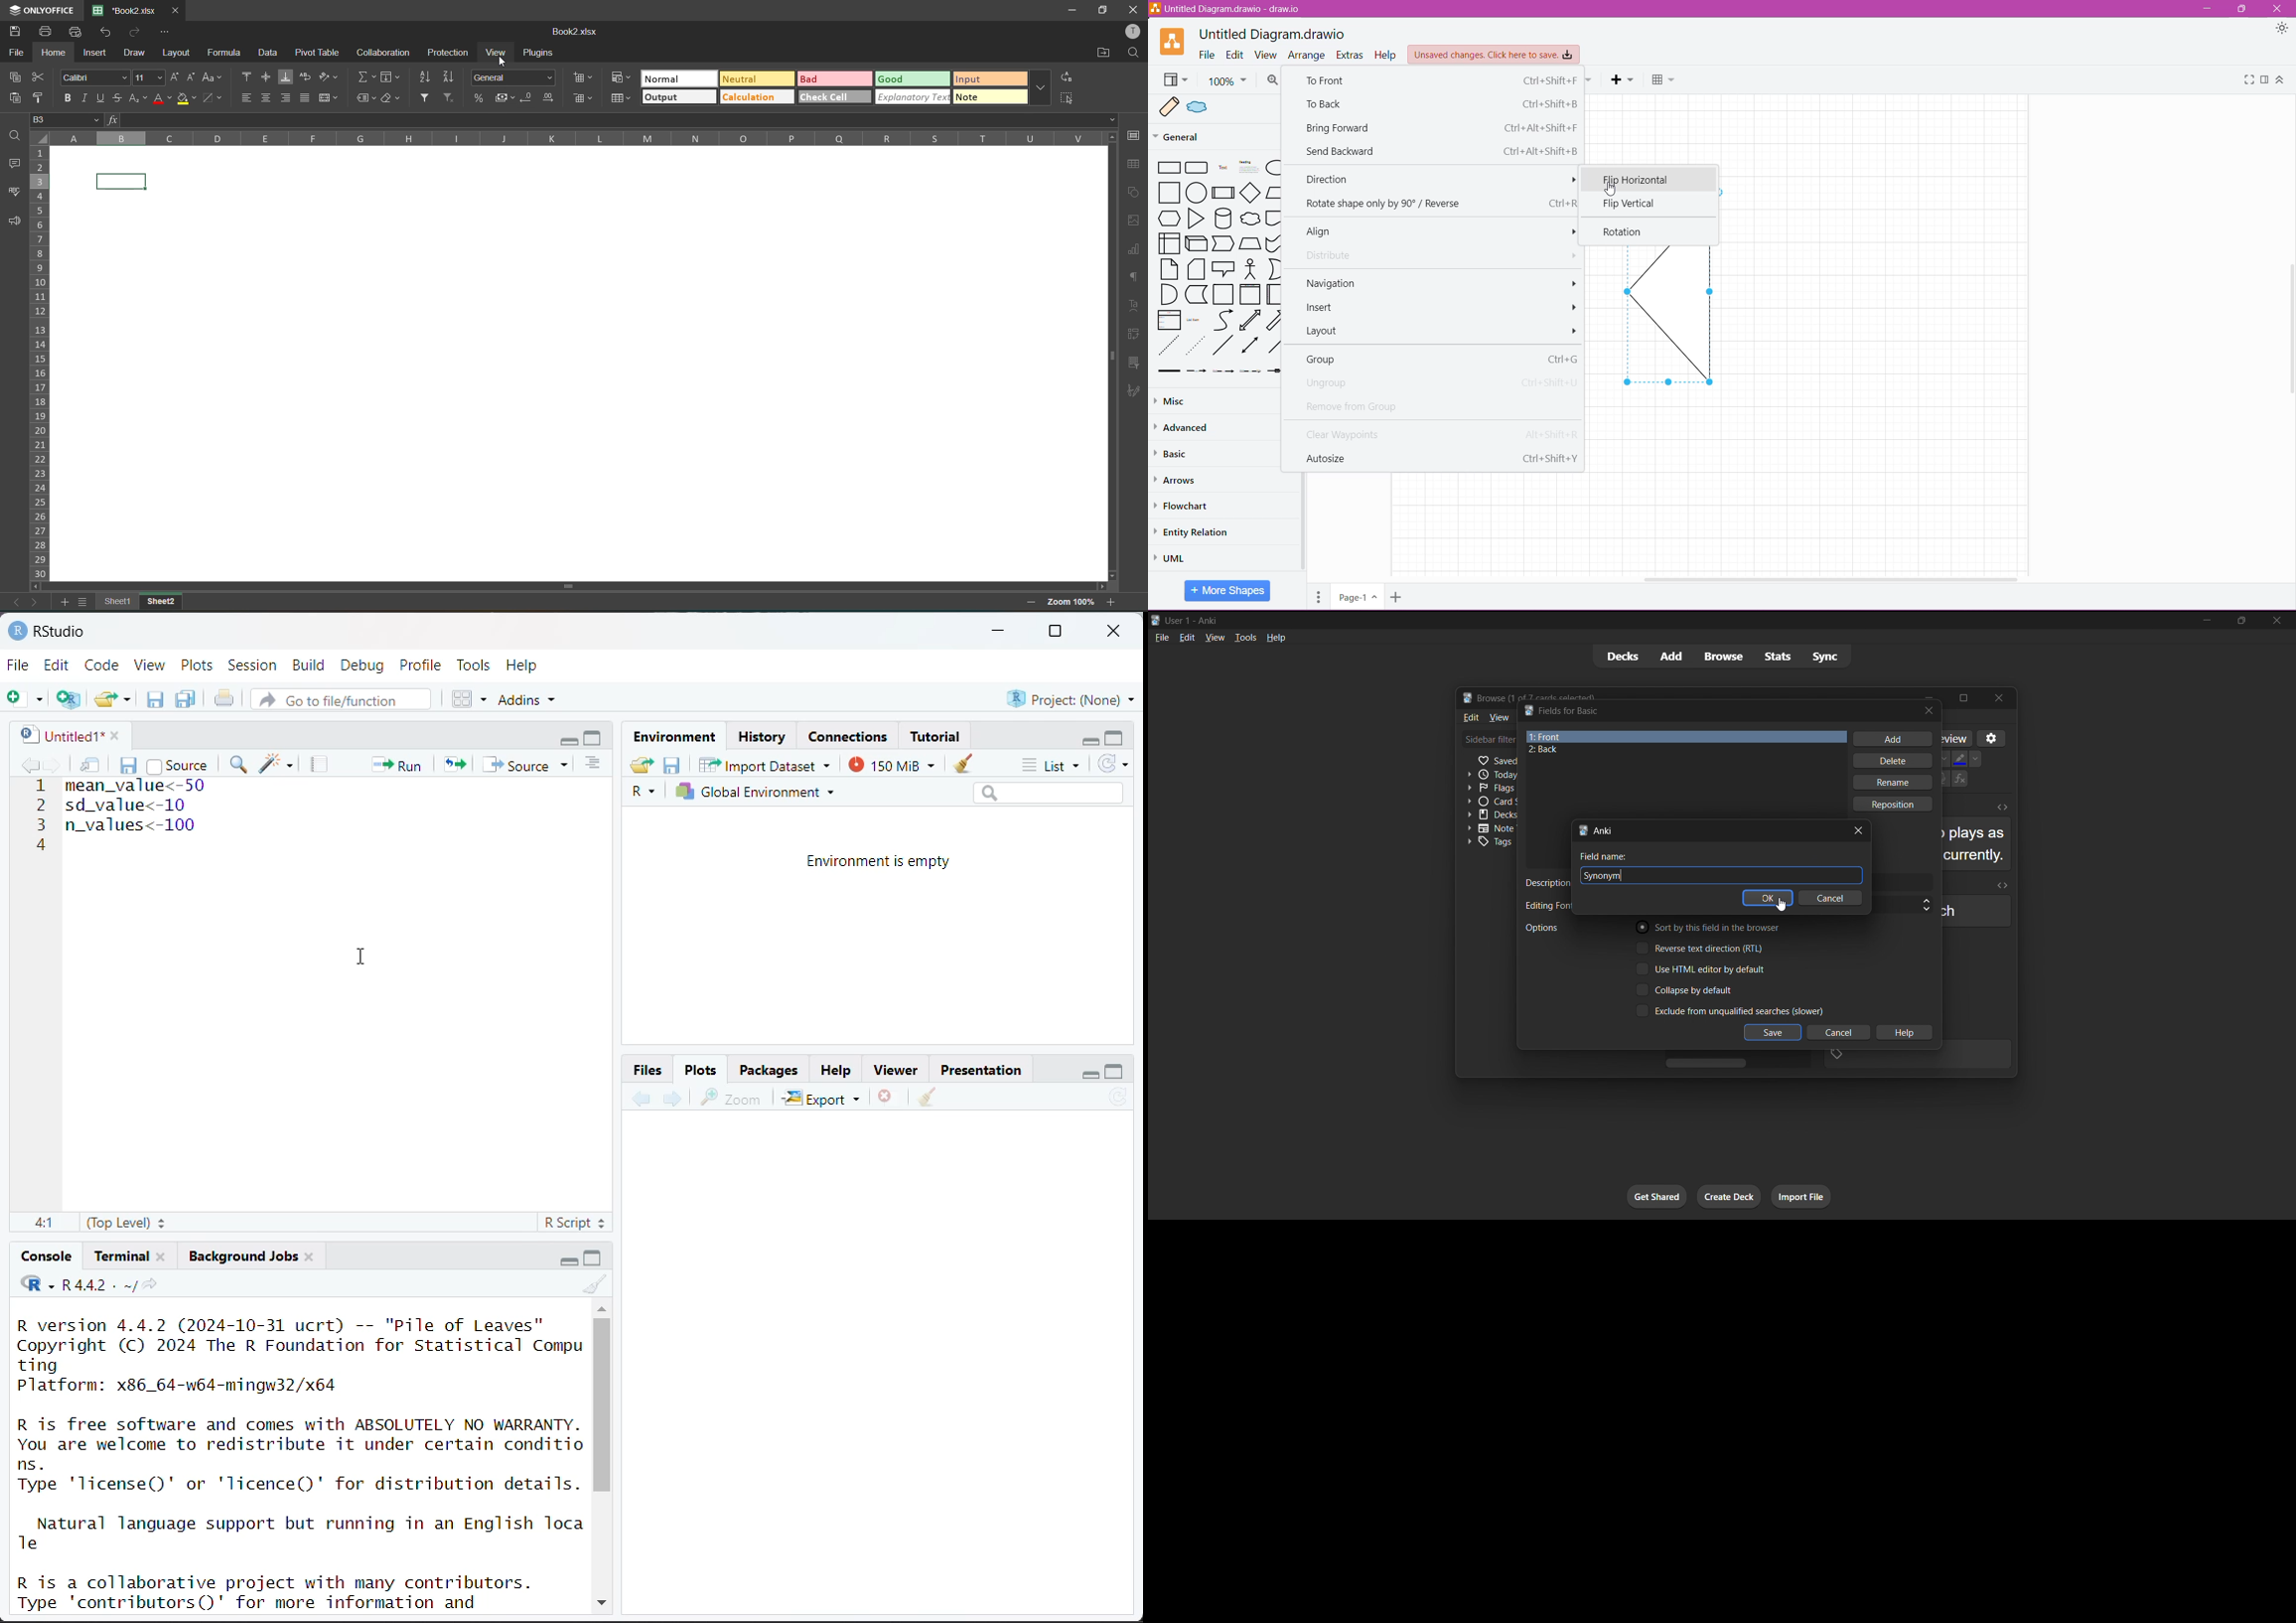 The height and width of the screenshot is (1624, 2296). Describe the element at coordinates (1663, 81) in the screenshot. I see `Table` at that location.